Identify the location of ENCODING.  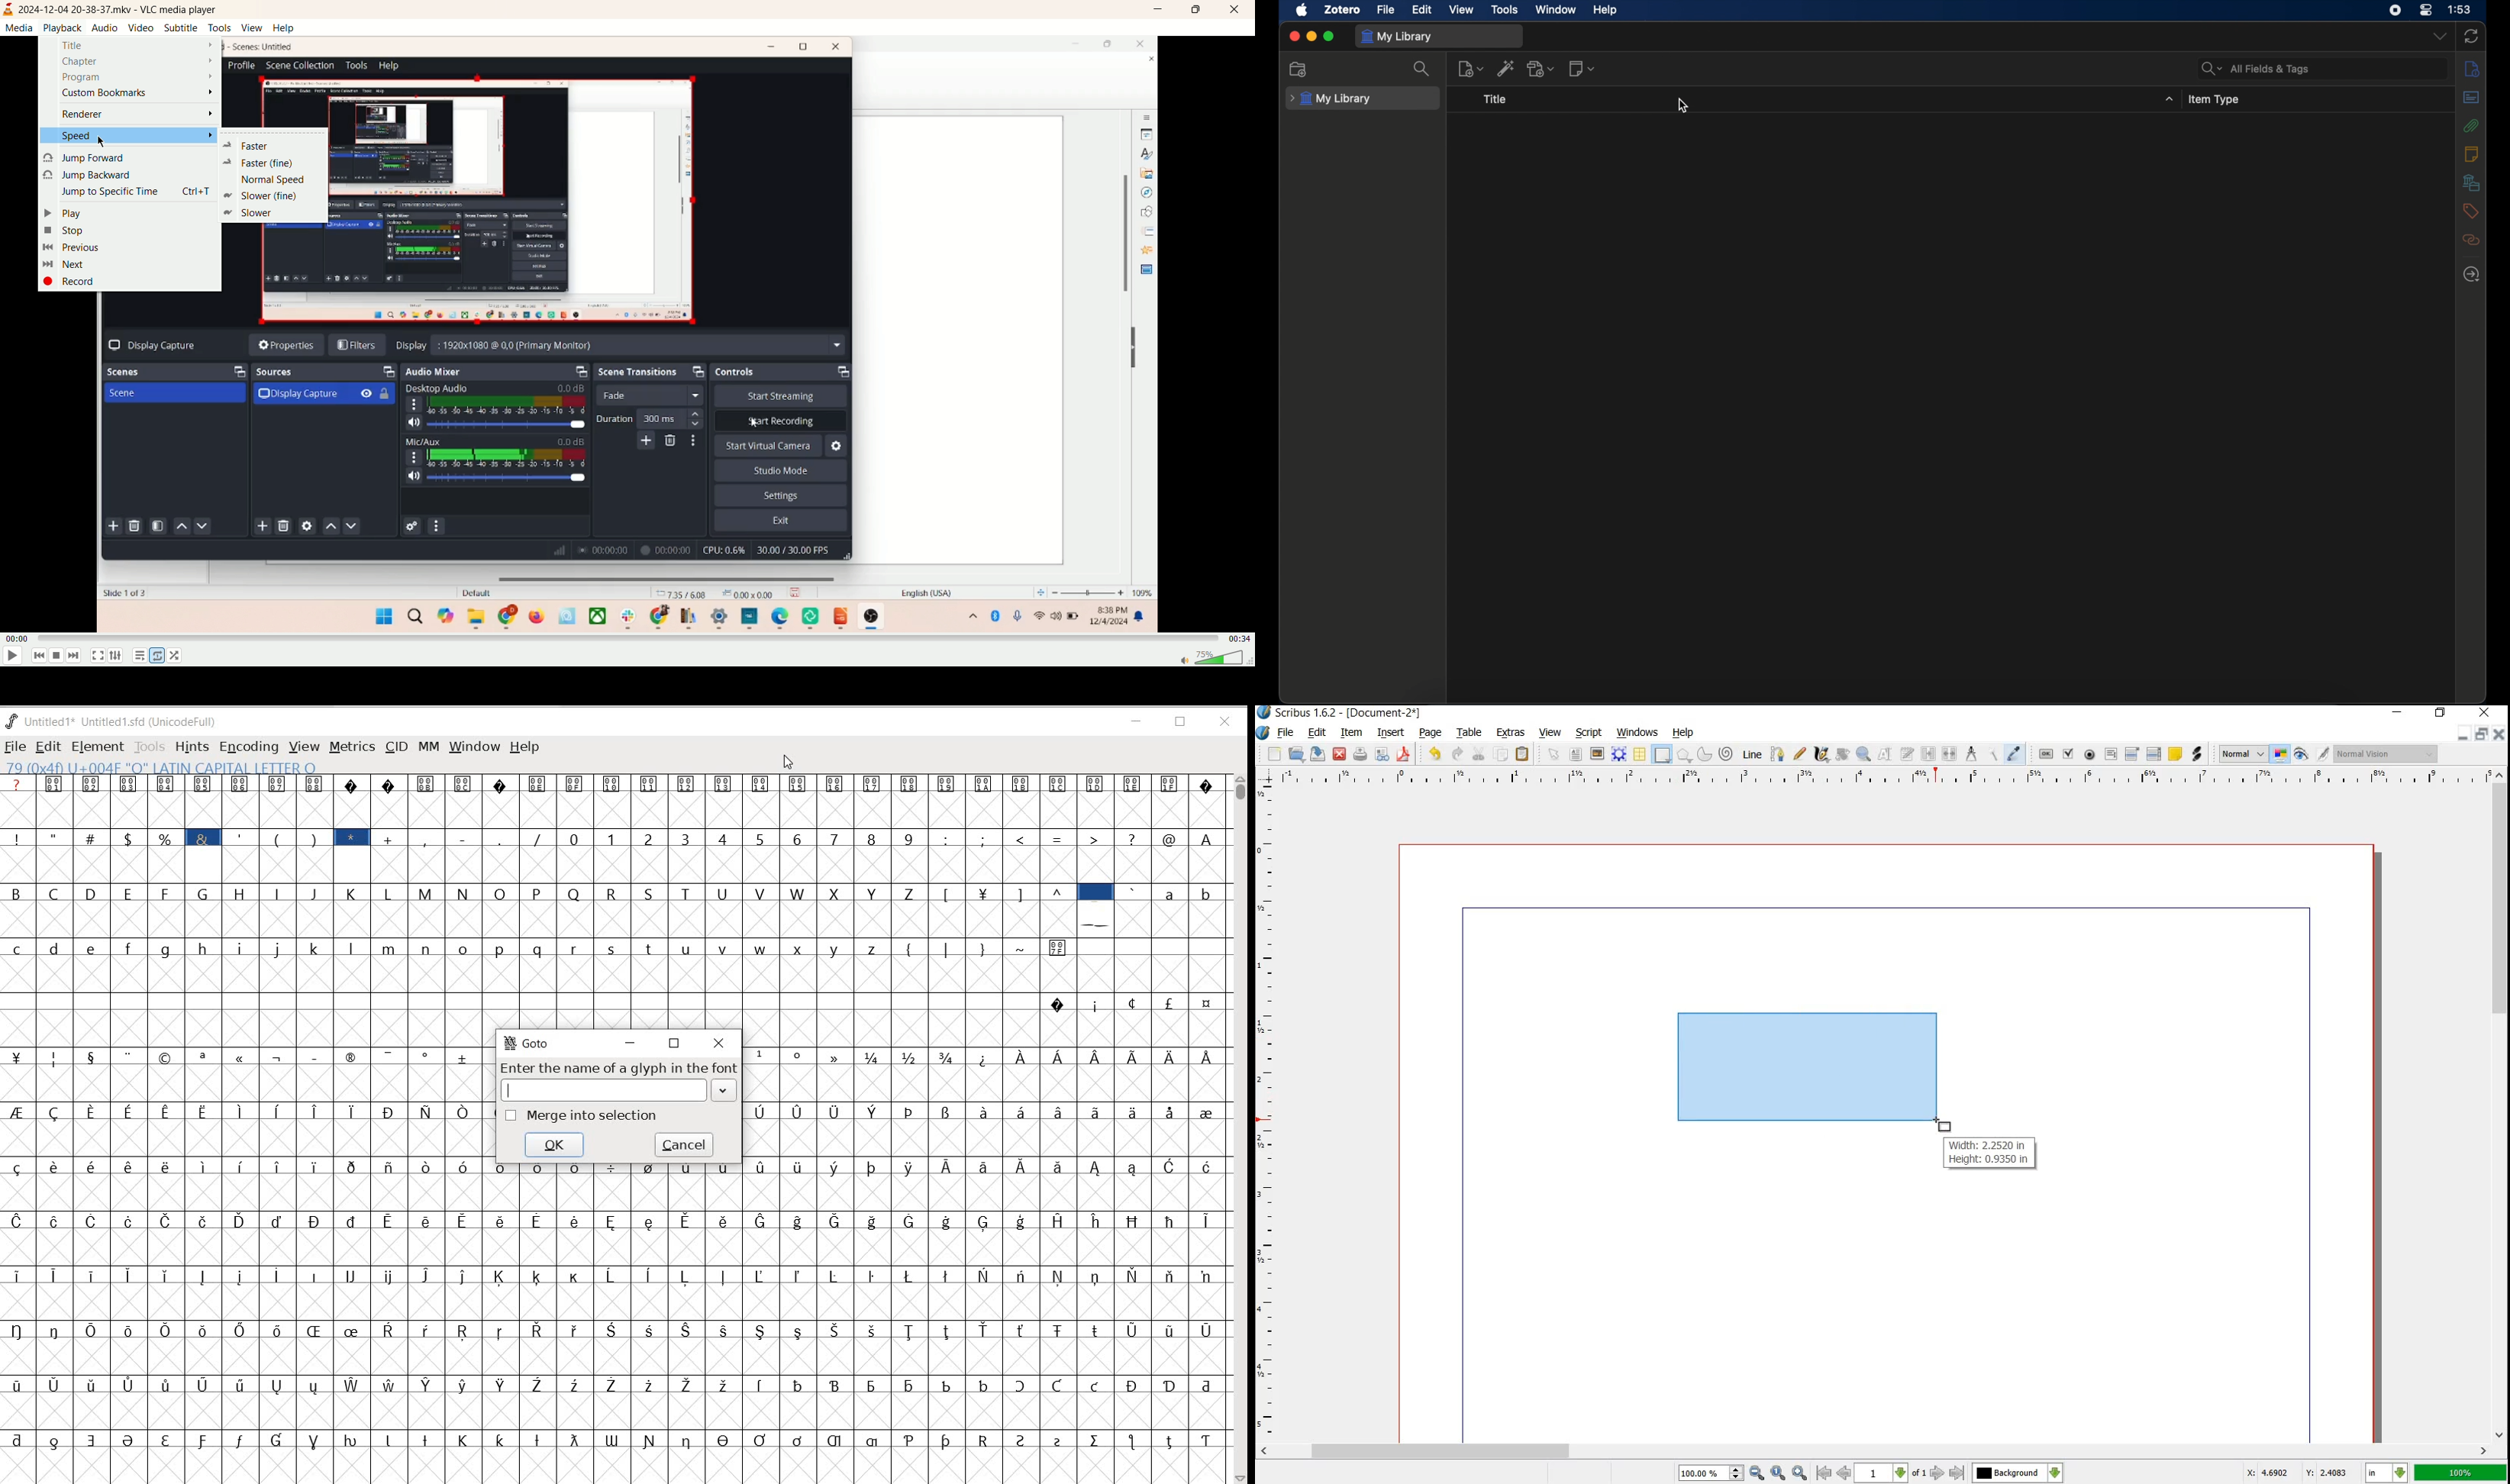
(247, 748).